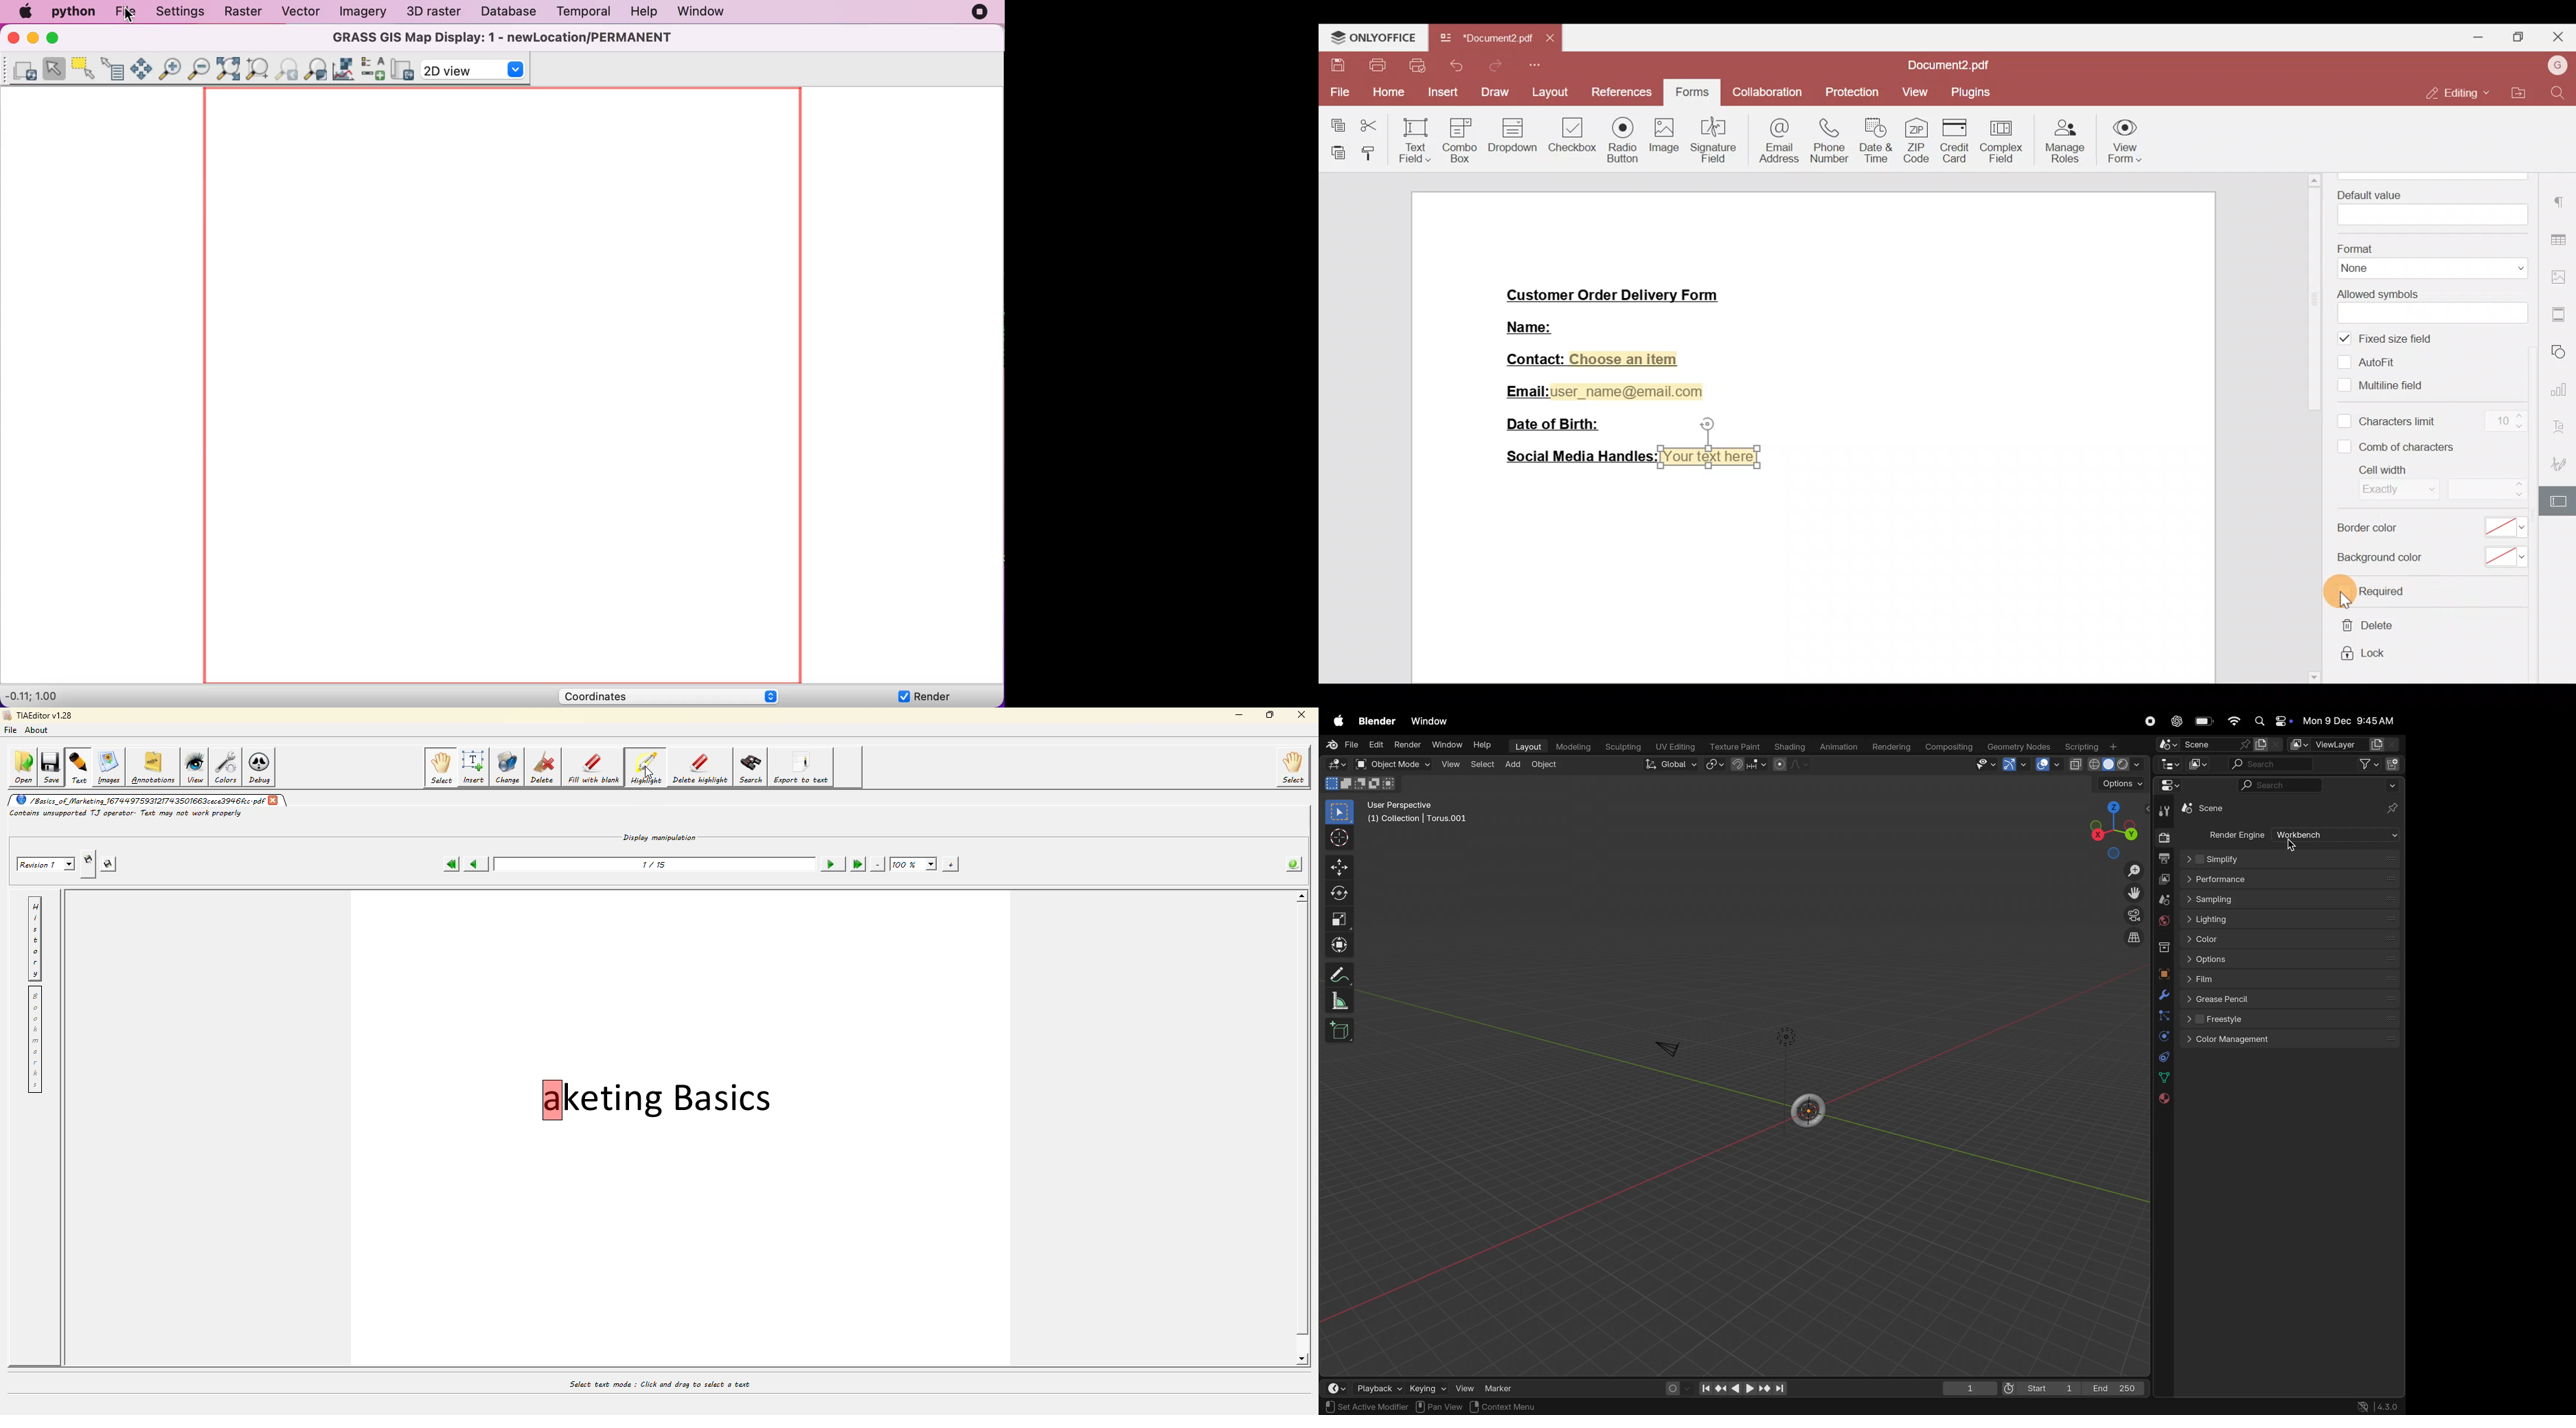 The width and height of the screenshot is (2576, 1428). I want to click on Editing mode, so click(2455, 94).